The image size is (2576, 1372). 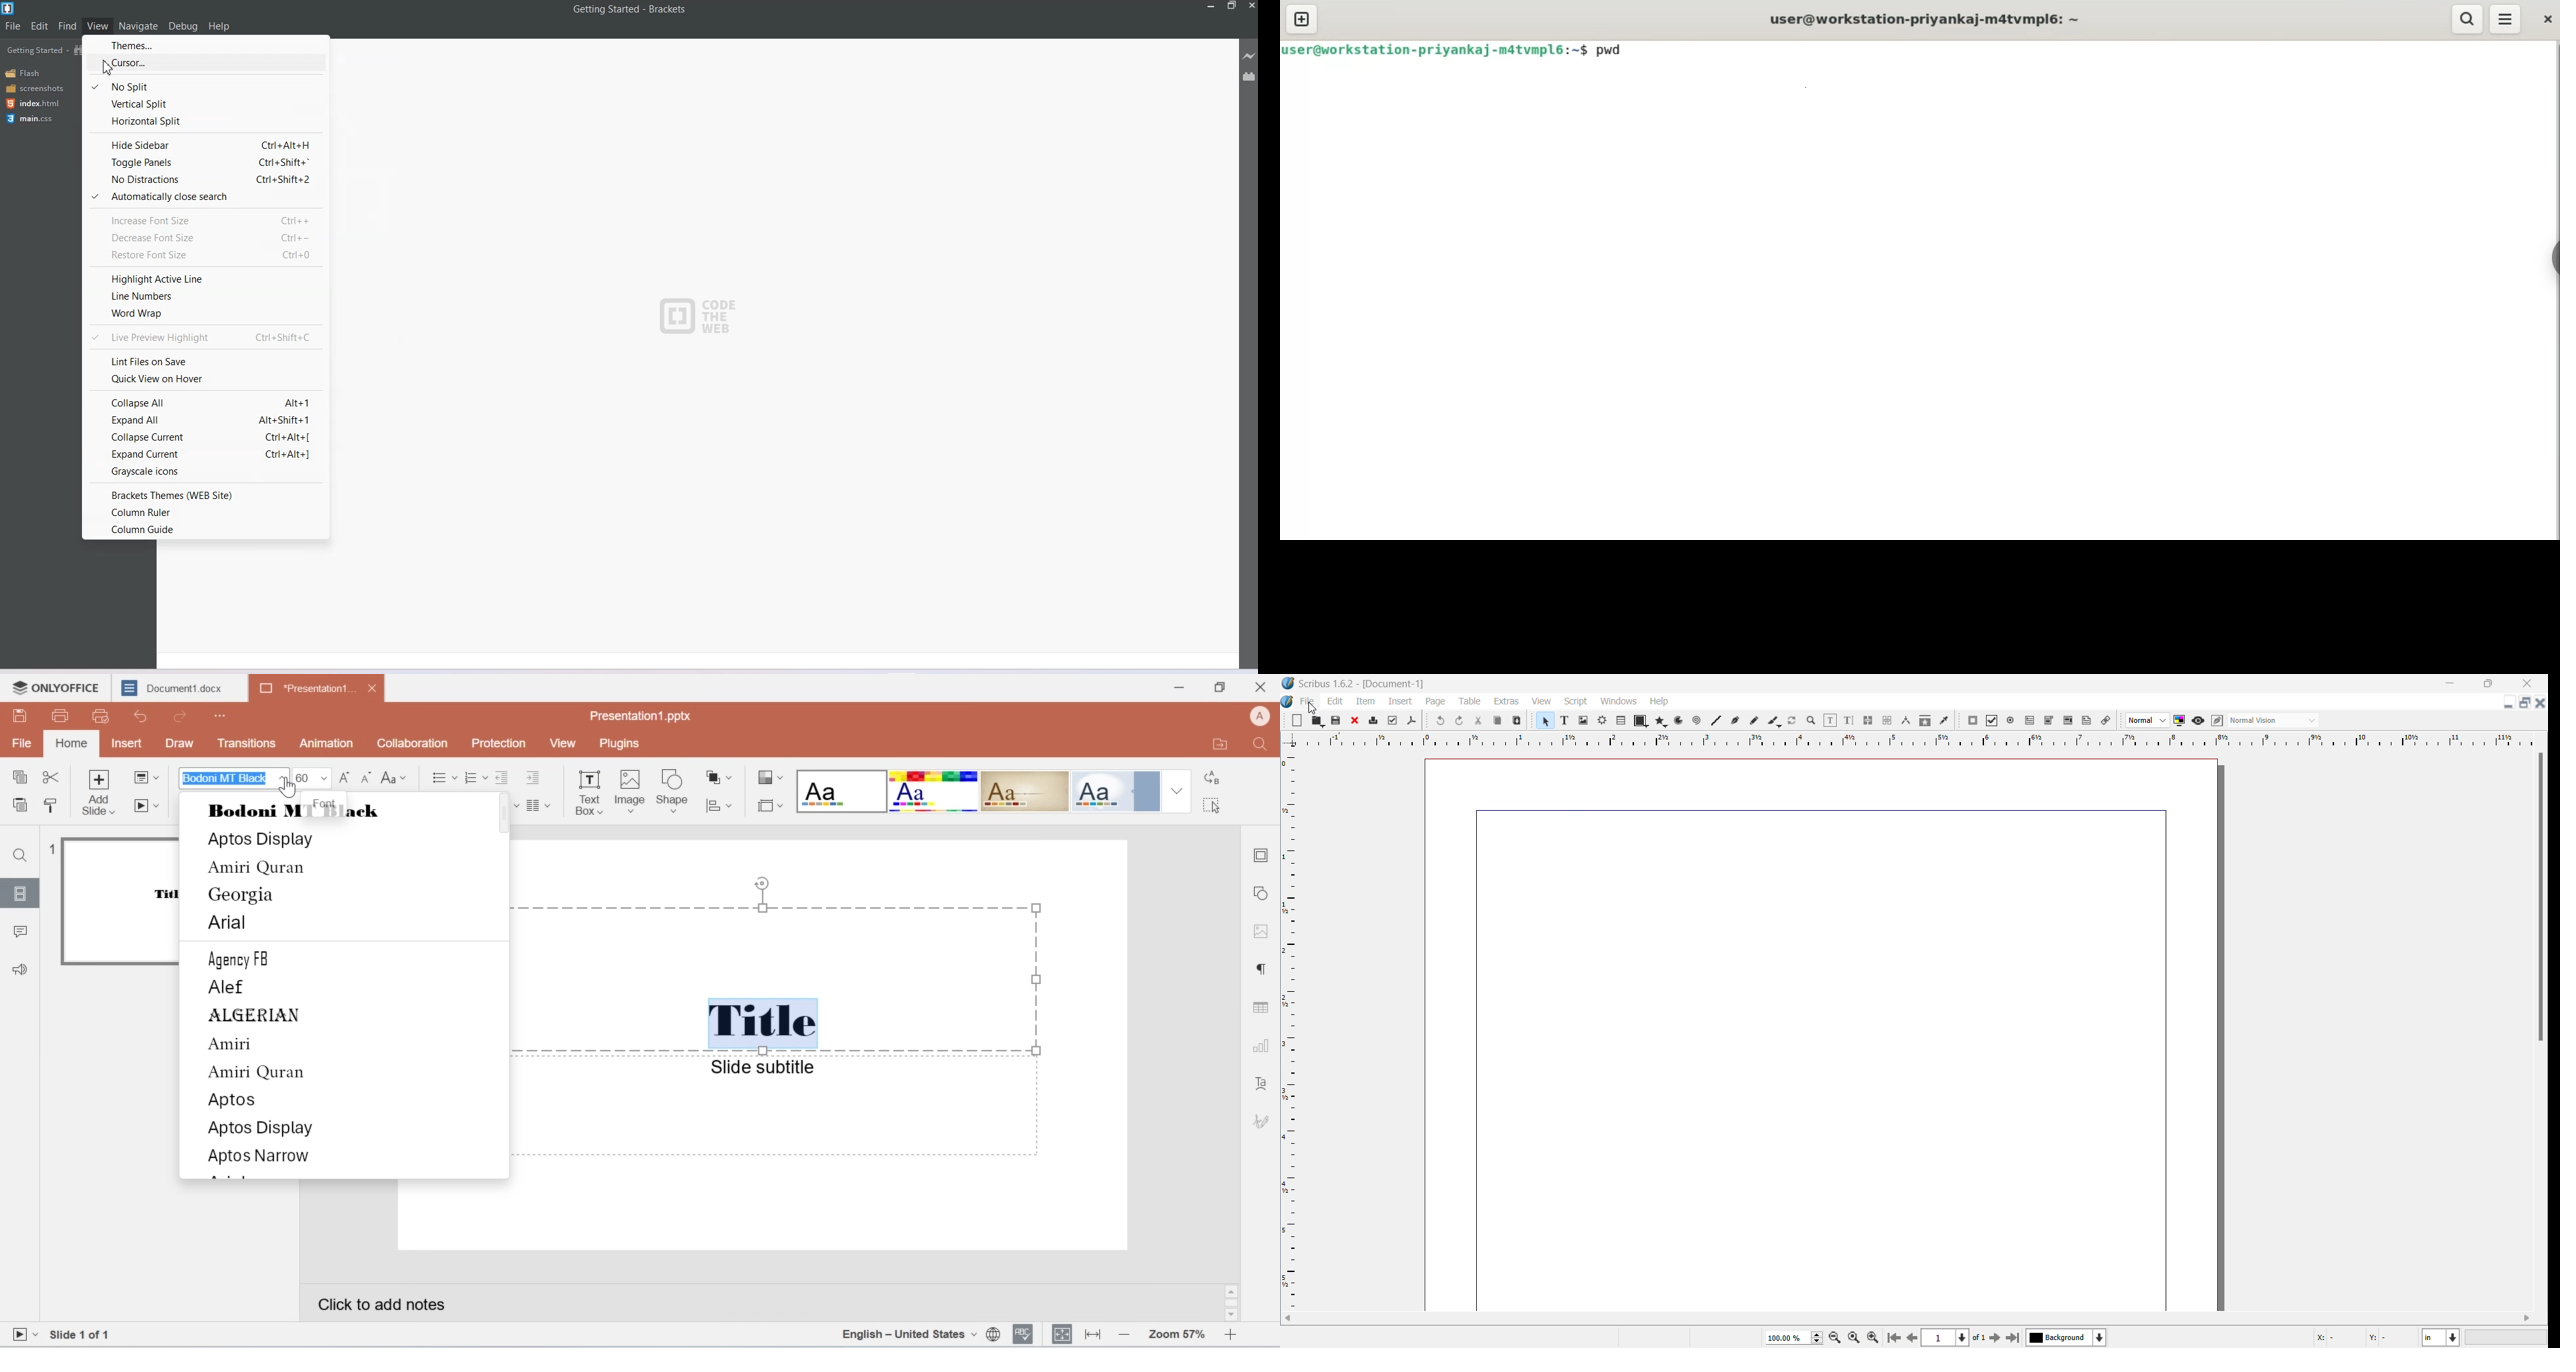 I want to click on File, so click(x=12, y=26).